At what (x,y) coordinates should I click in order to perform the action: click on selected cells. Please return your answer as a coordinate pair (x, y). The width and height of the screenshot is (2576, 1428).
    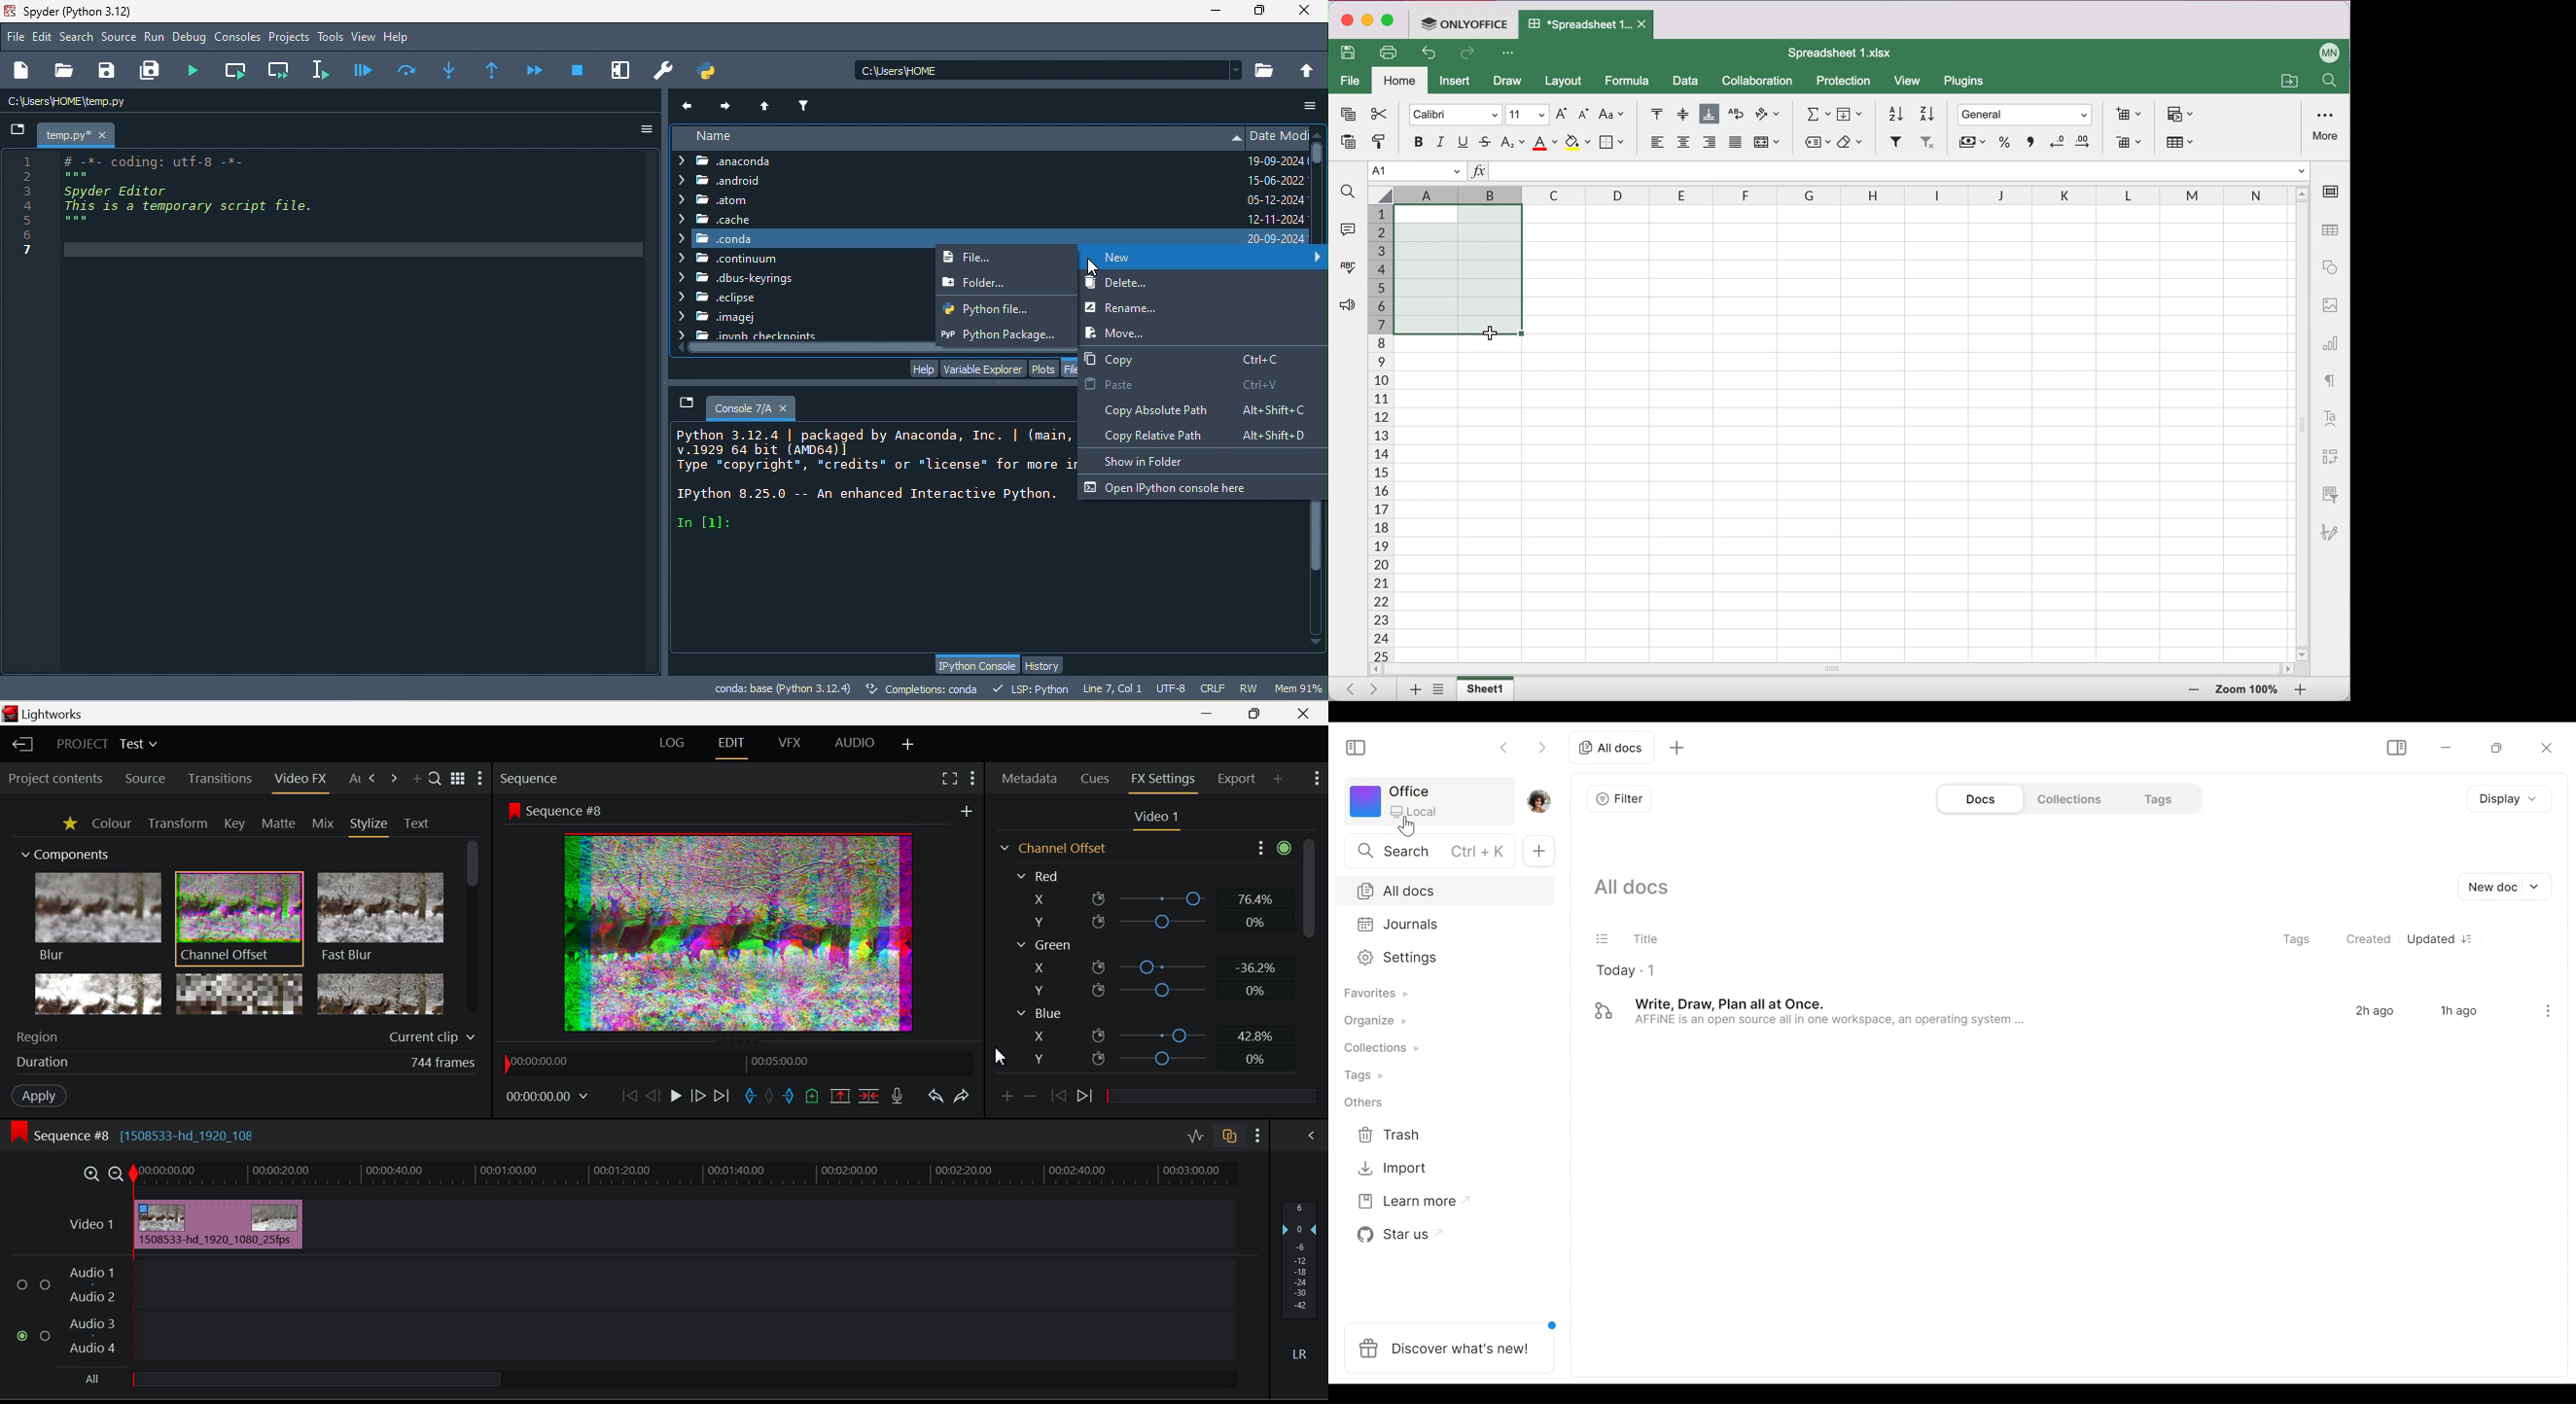
    Looking at the image, I should click on (1458, 269).